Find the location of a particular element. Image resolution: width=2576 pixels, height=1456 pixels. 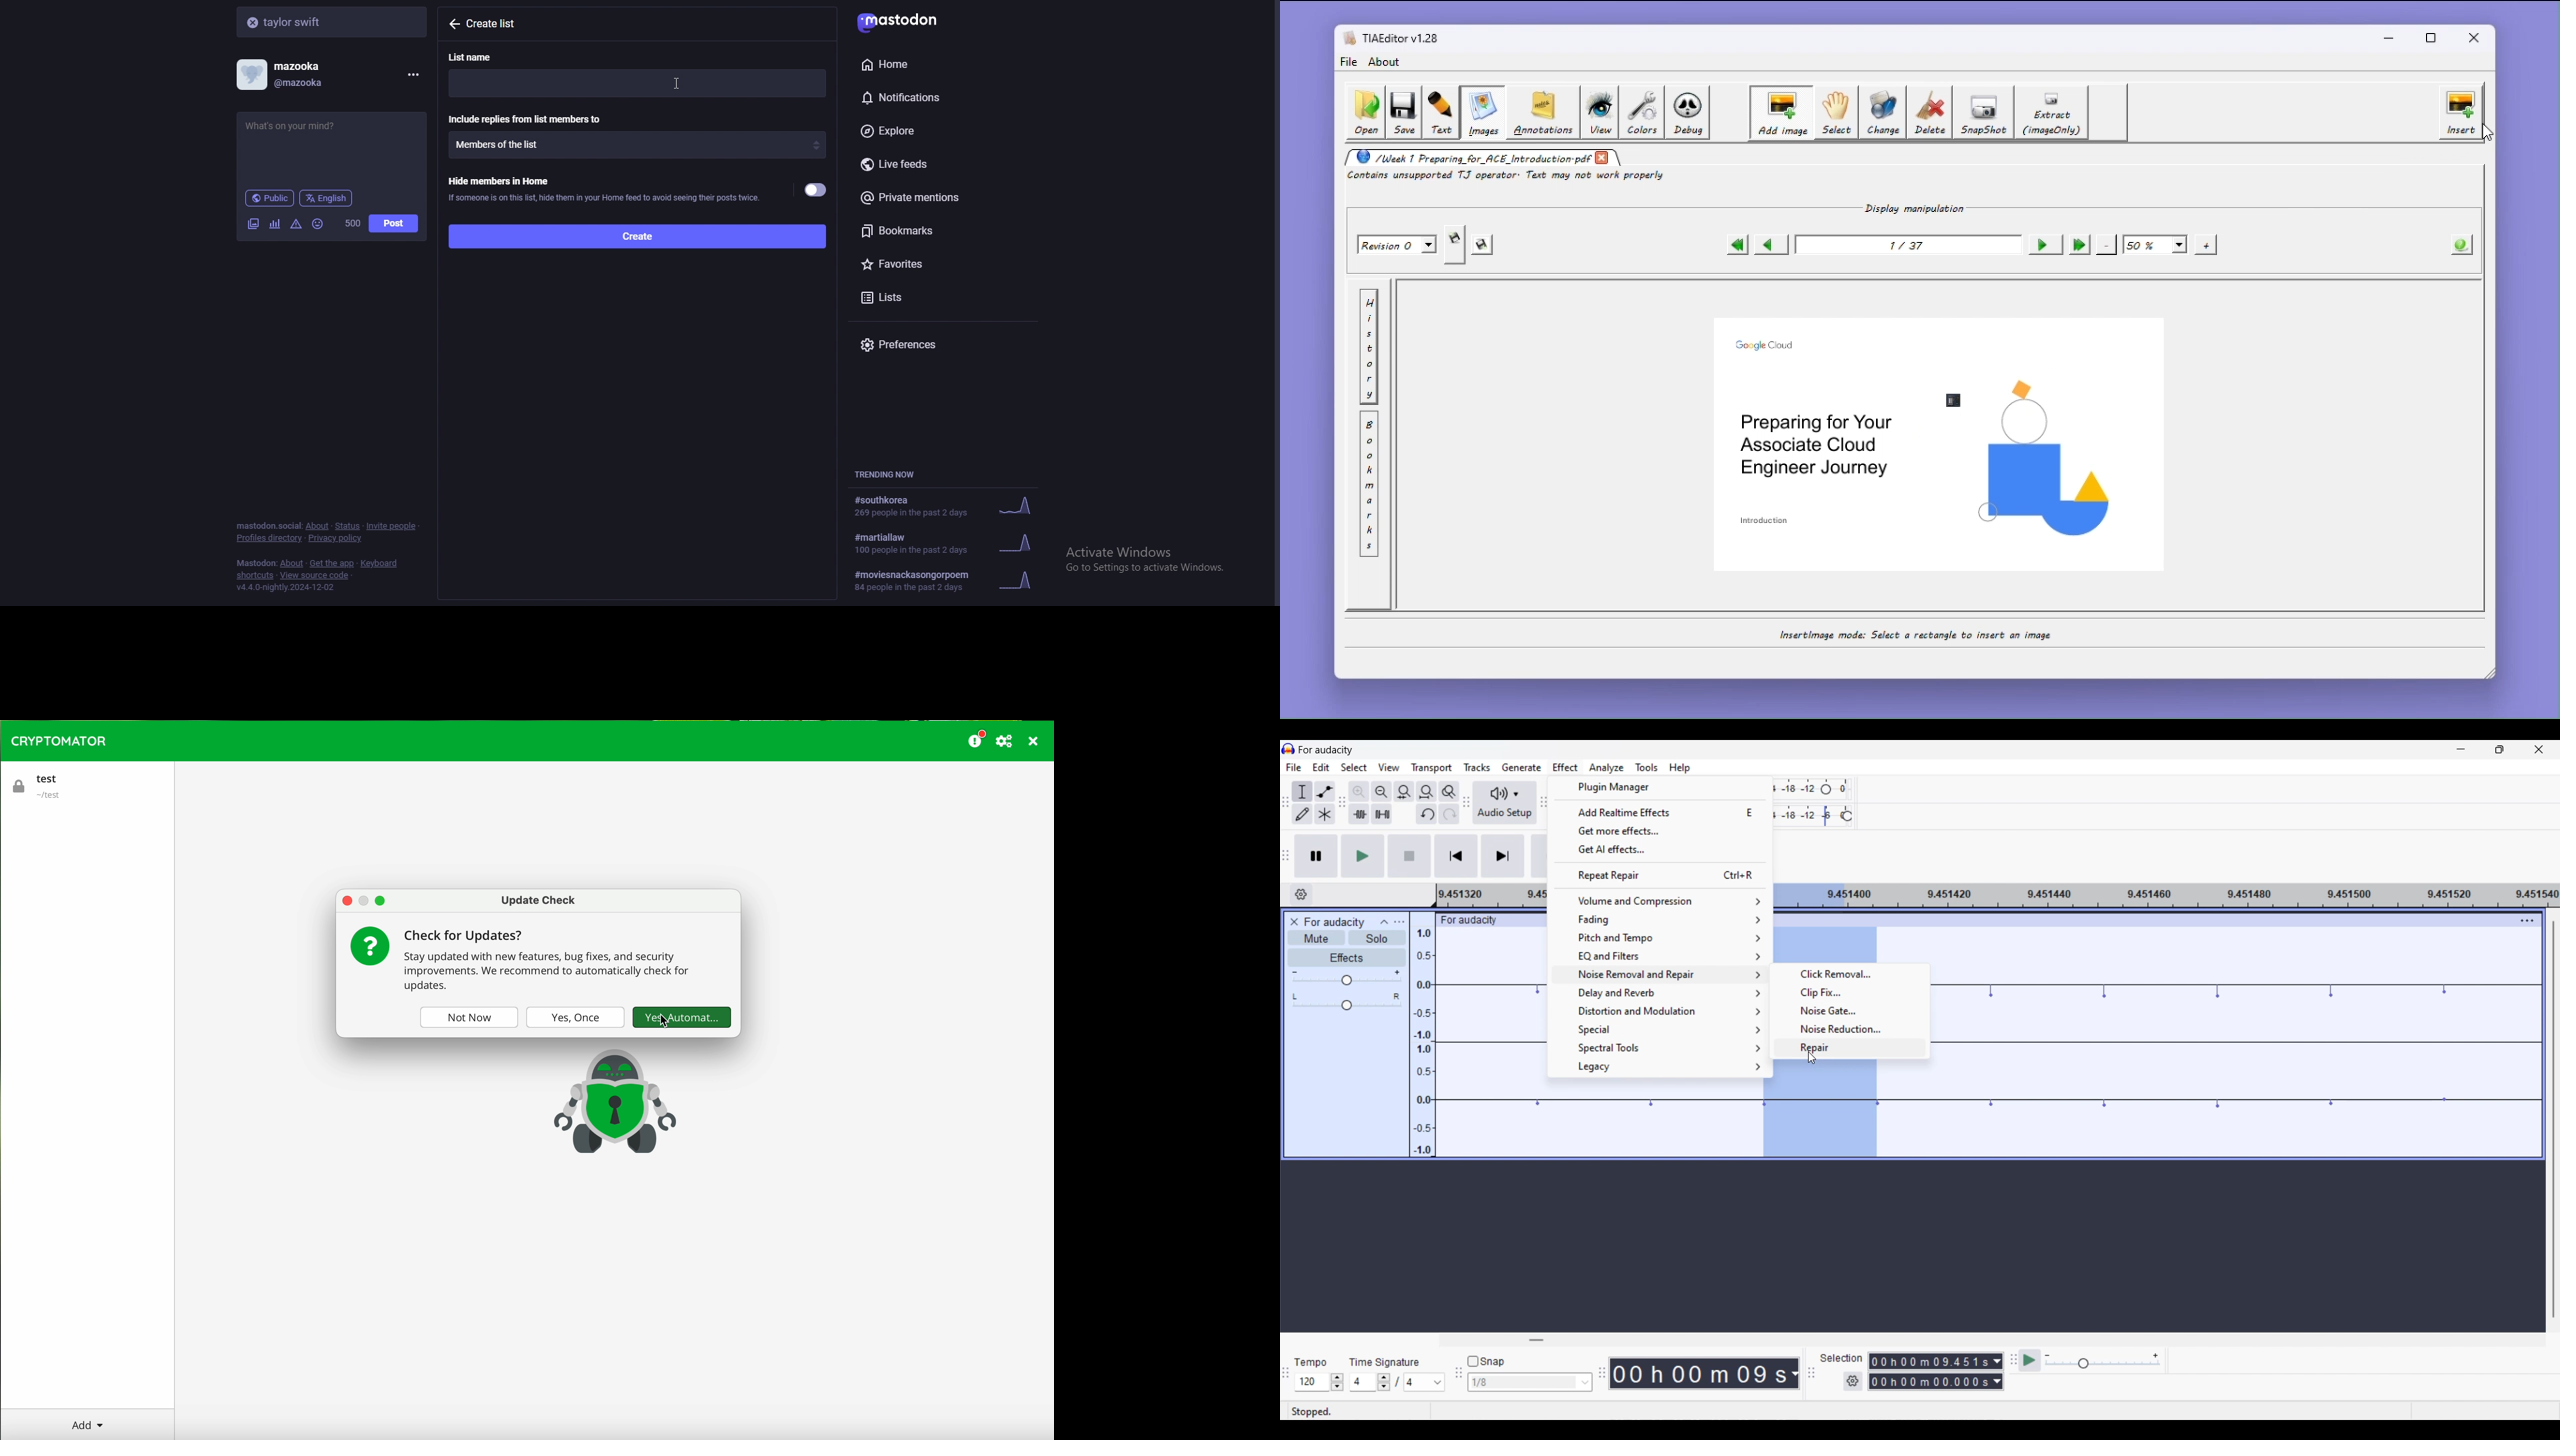

Noise reduction is located at coordinates (1848, 1029).